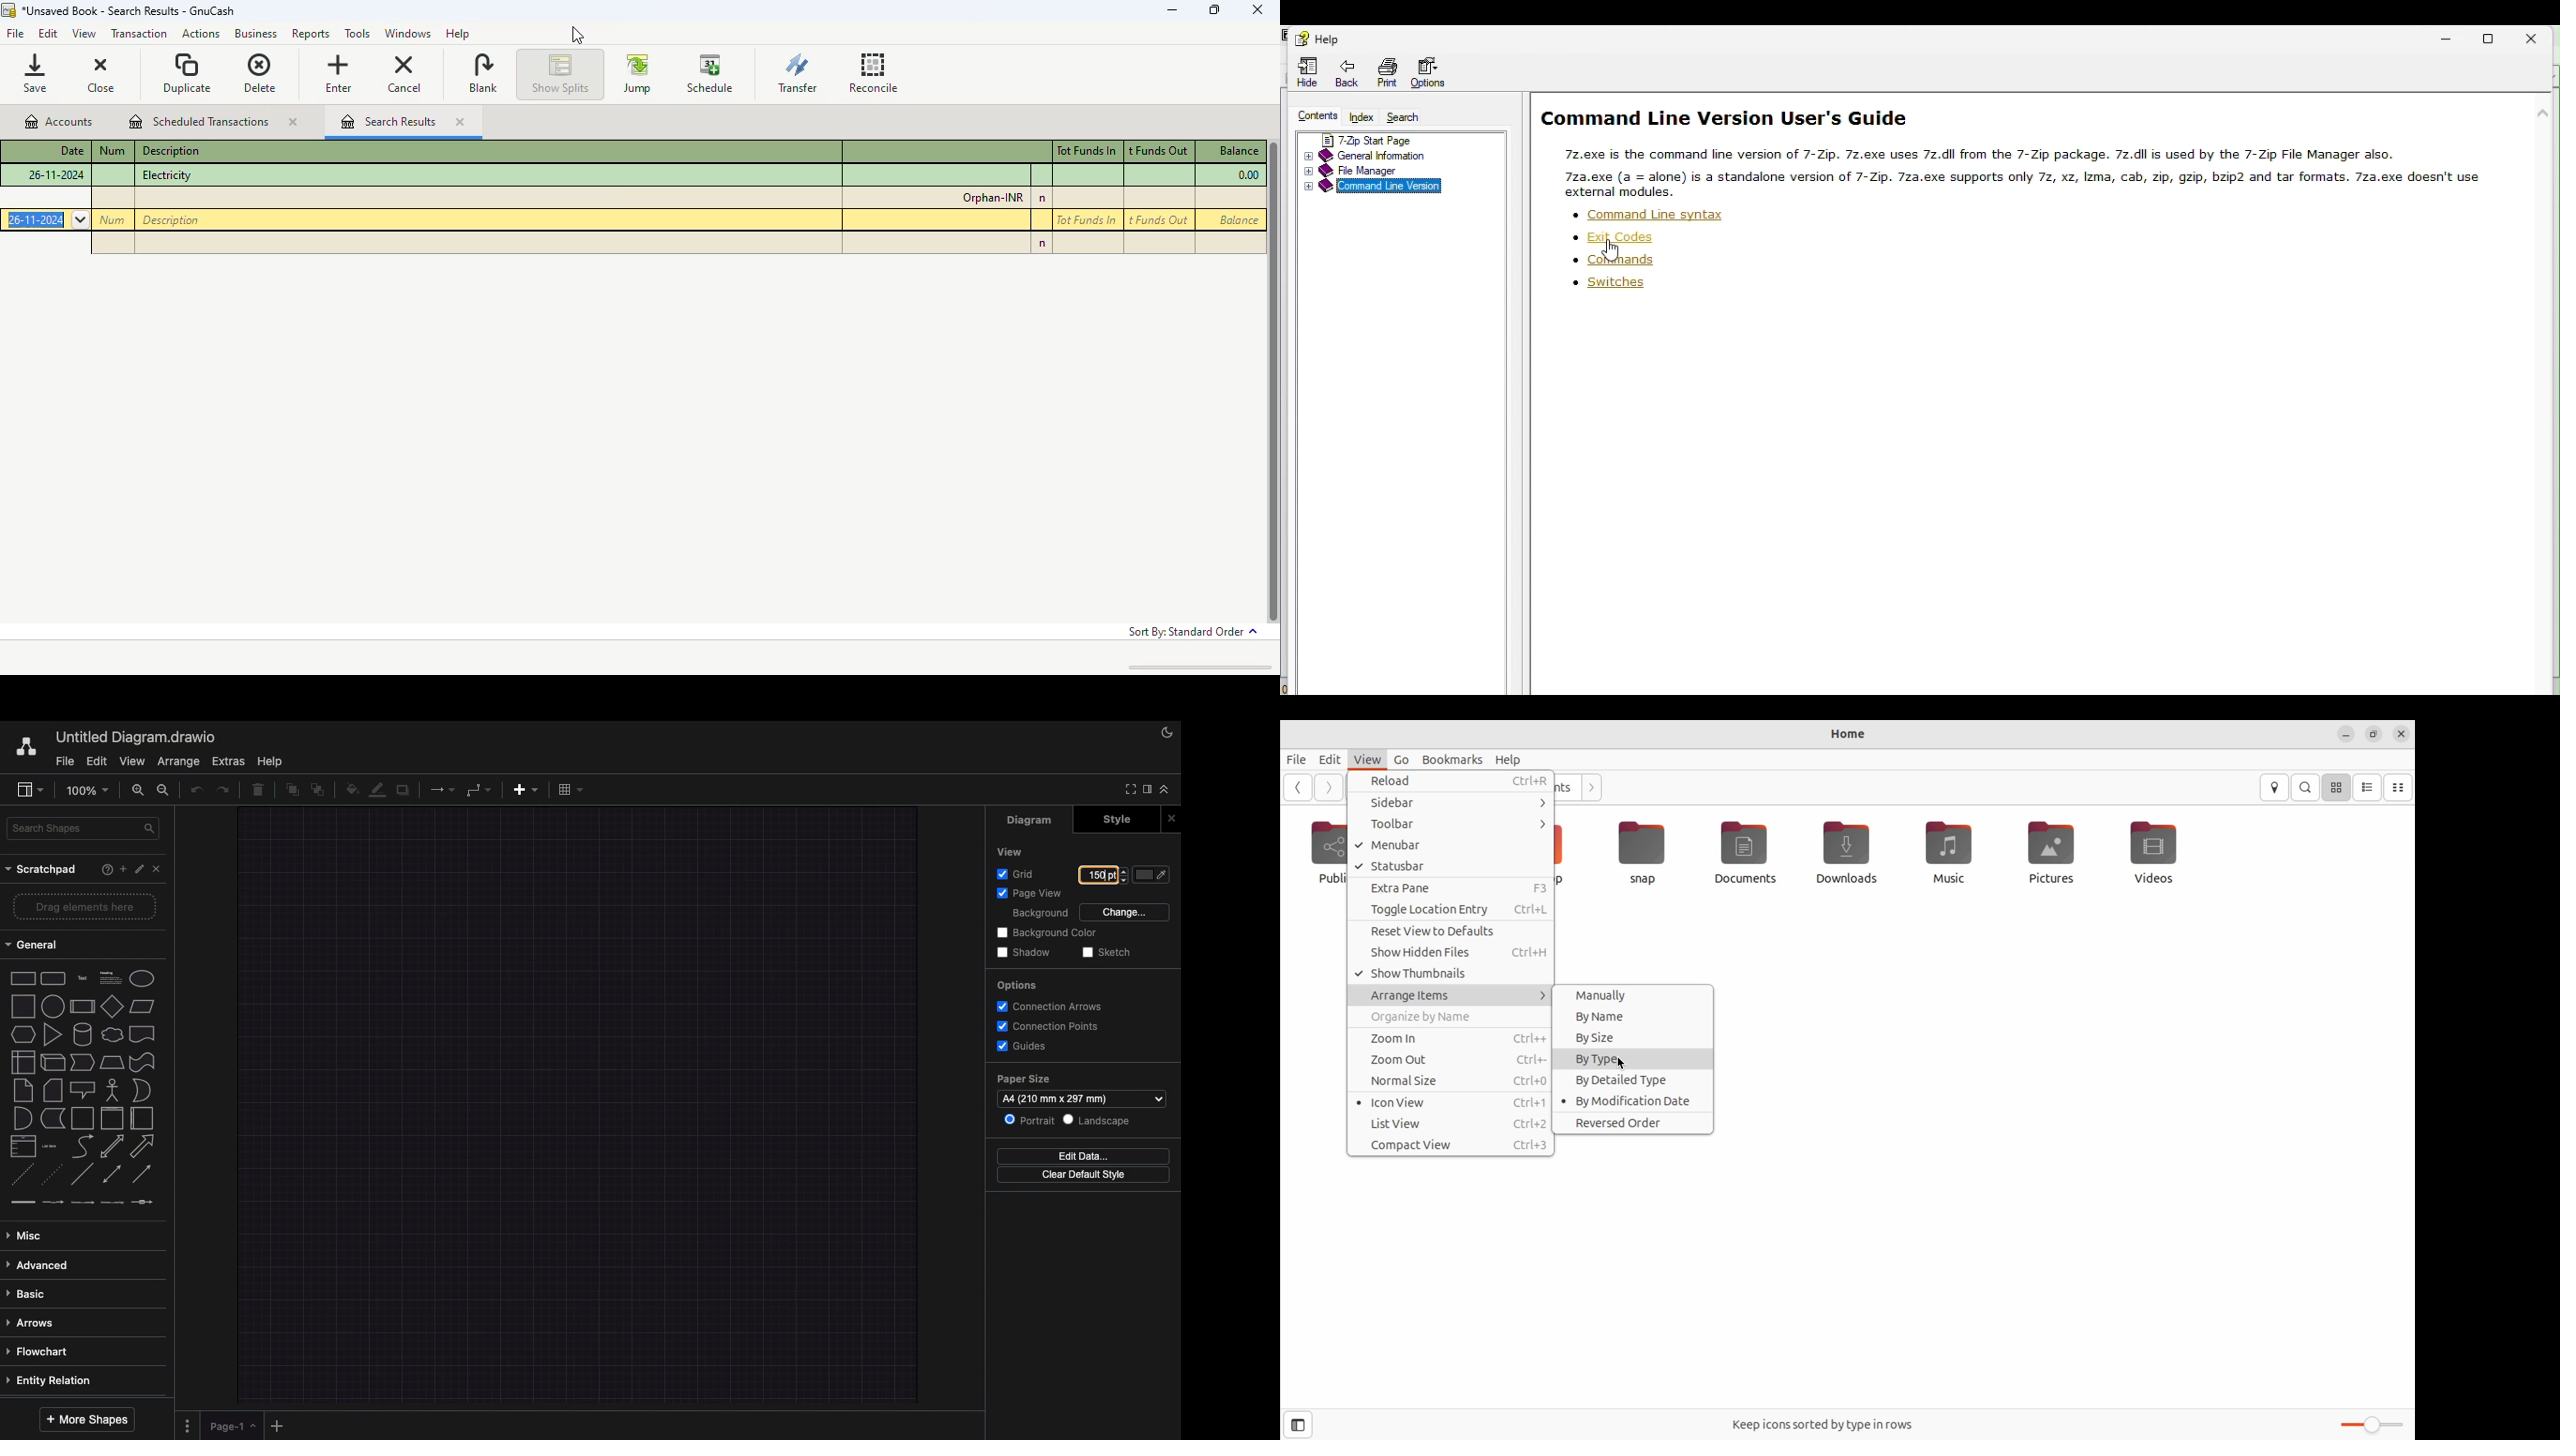  Describe the element at coordinates (85, 906) in the screenshot. I see `Drag elements here` at that location.